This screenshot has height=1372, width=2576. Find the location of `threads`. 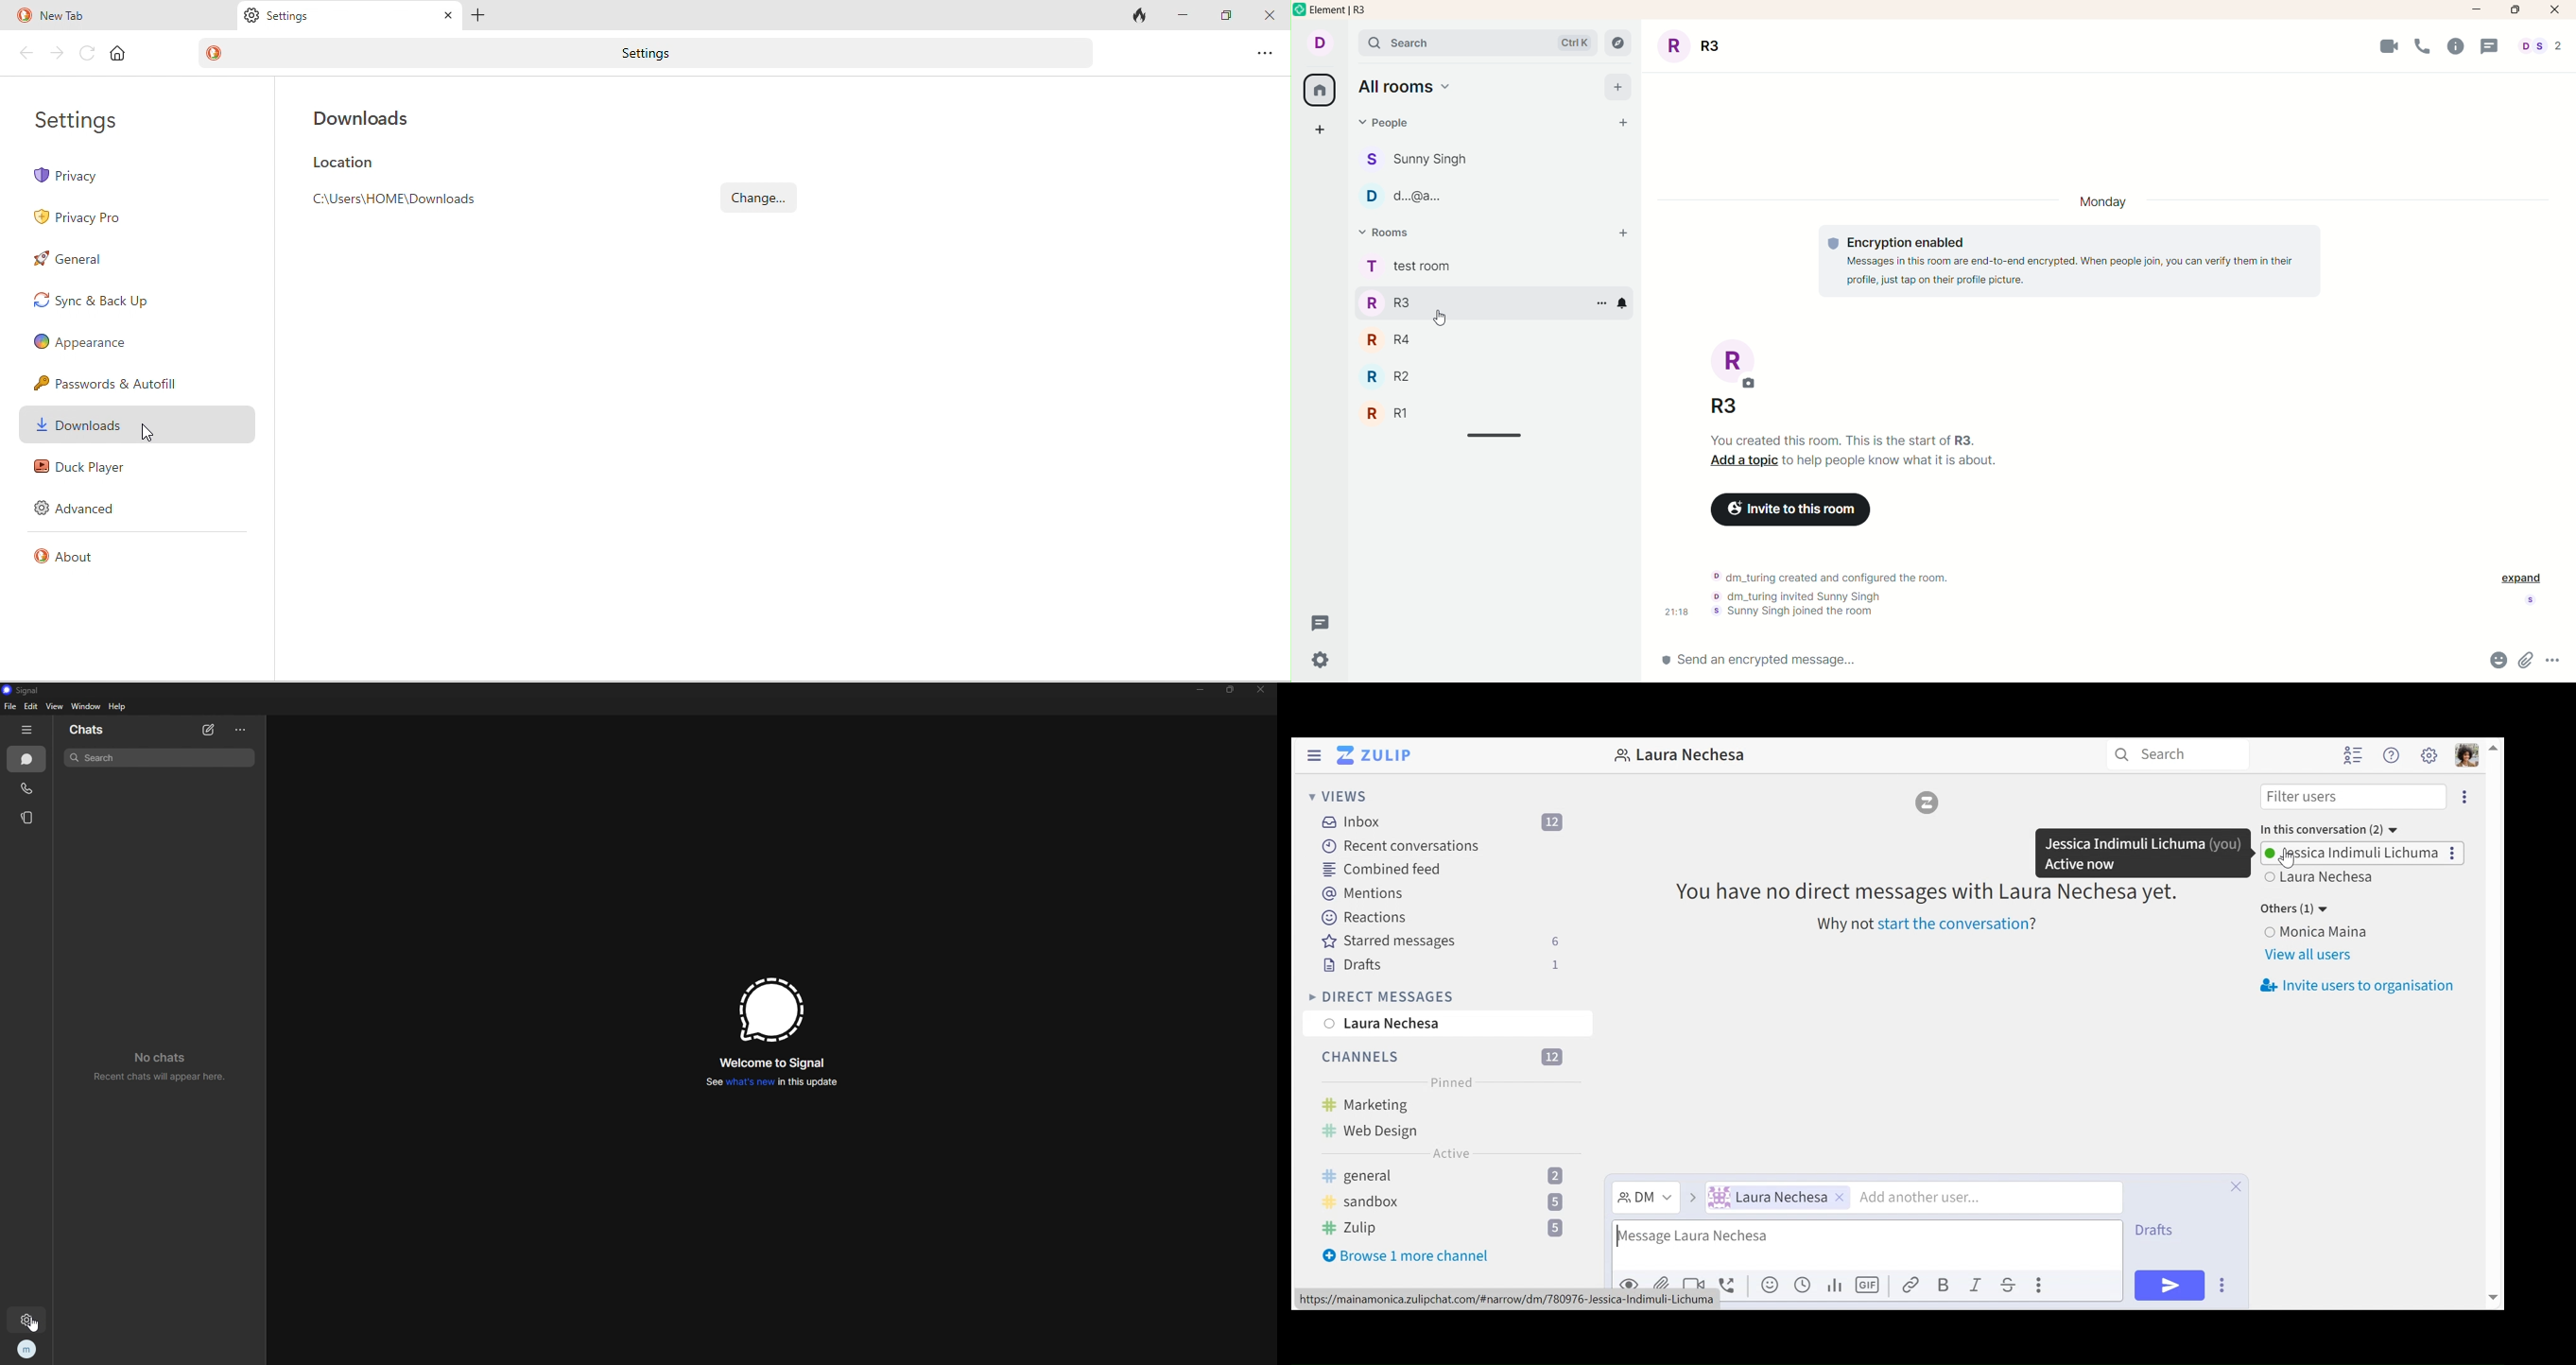

threads is located at coordinates (1320, 624).